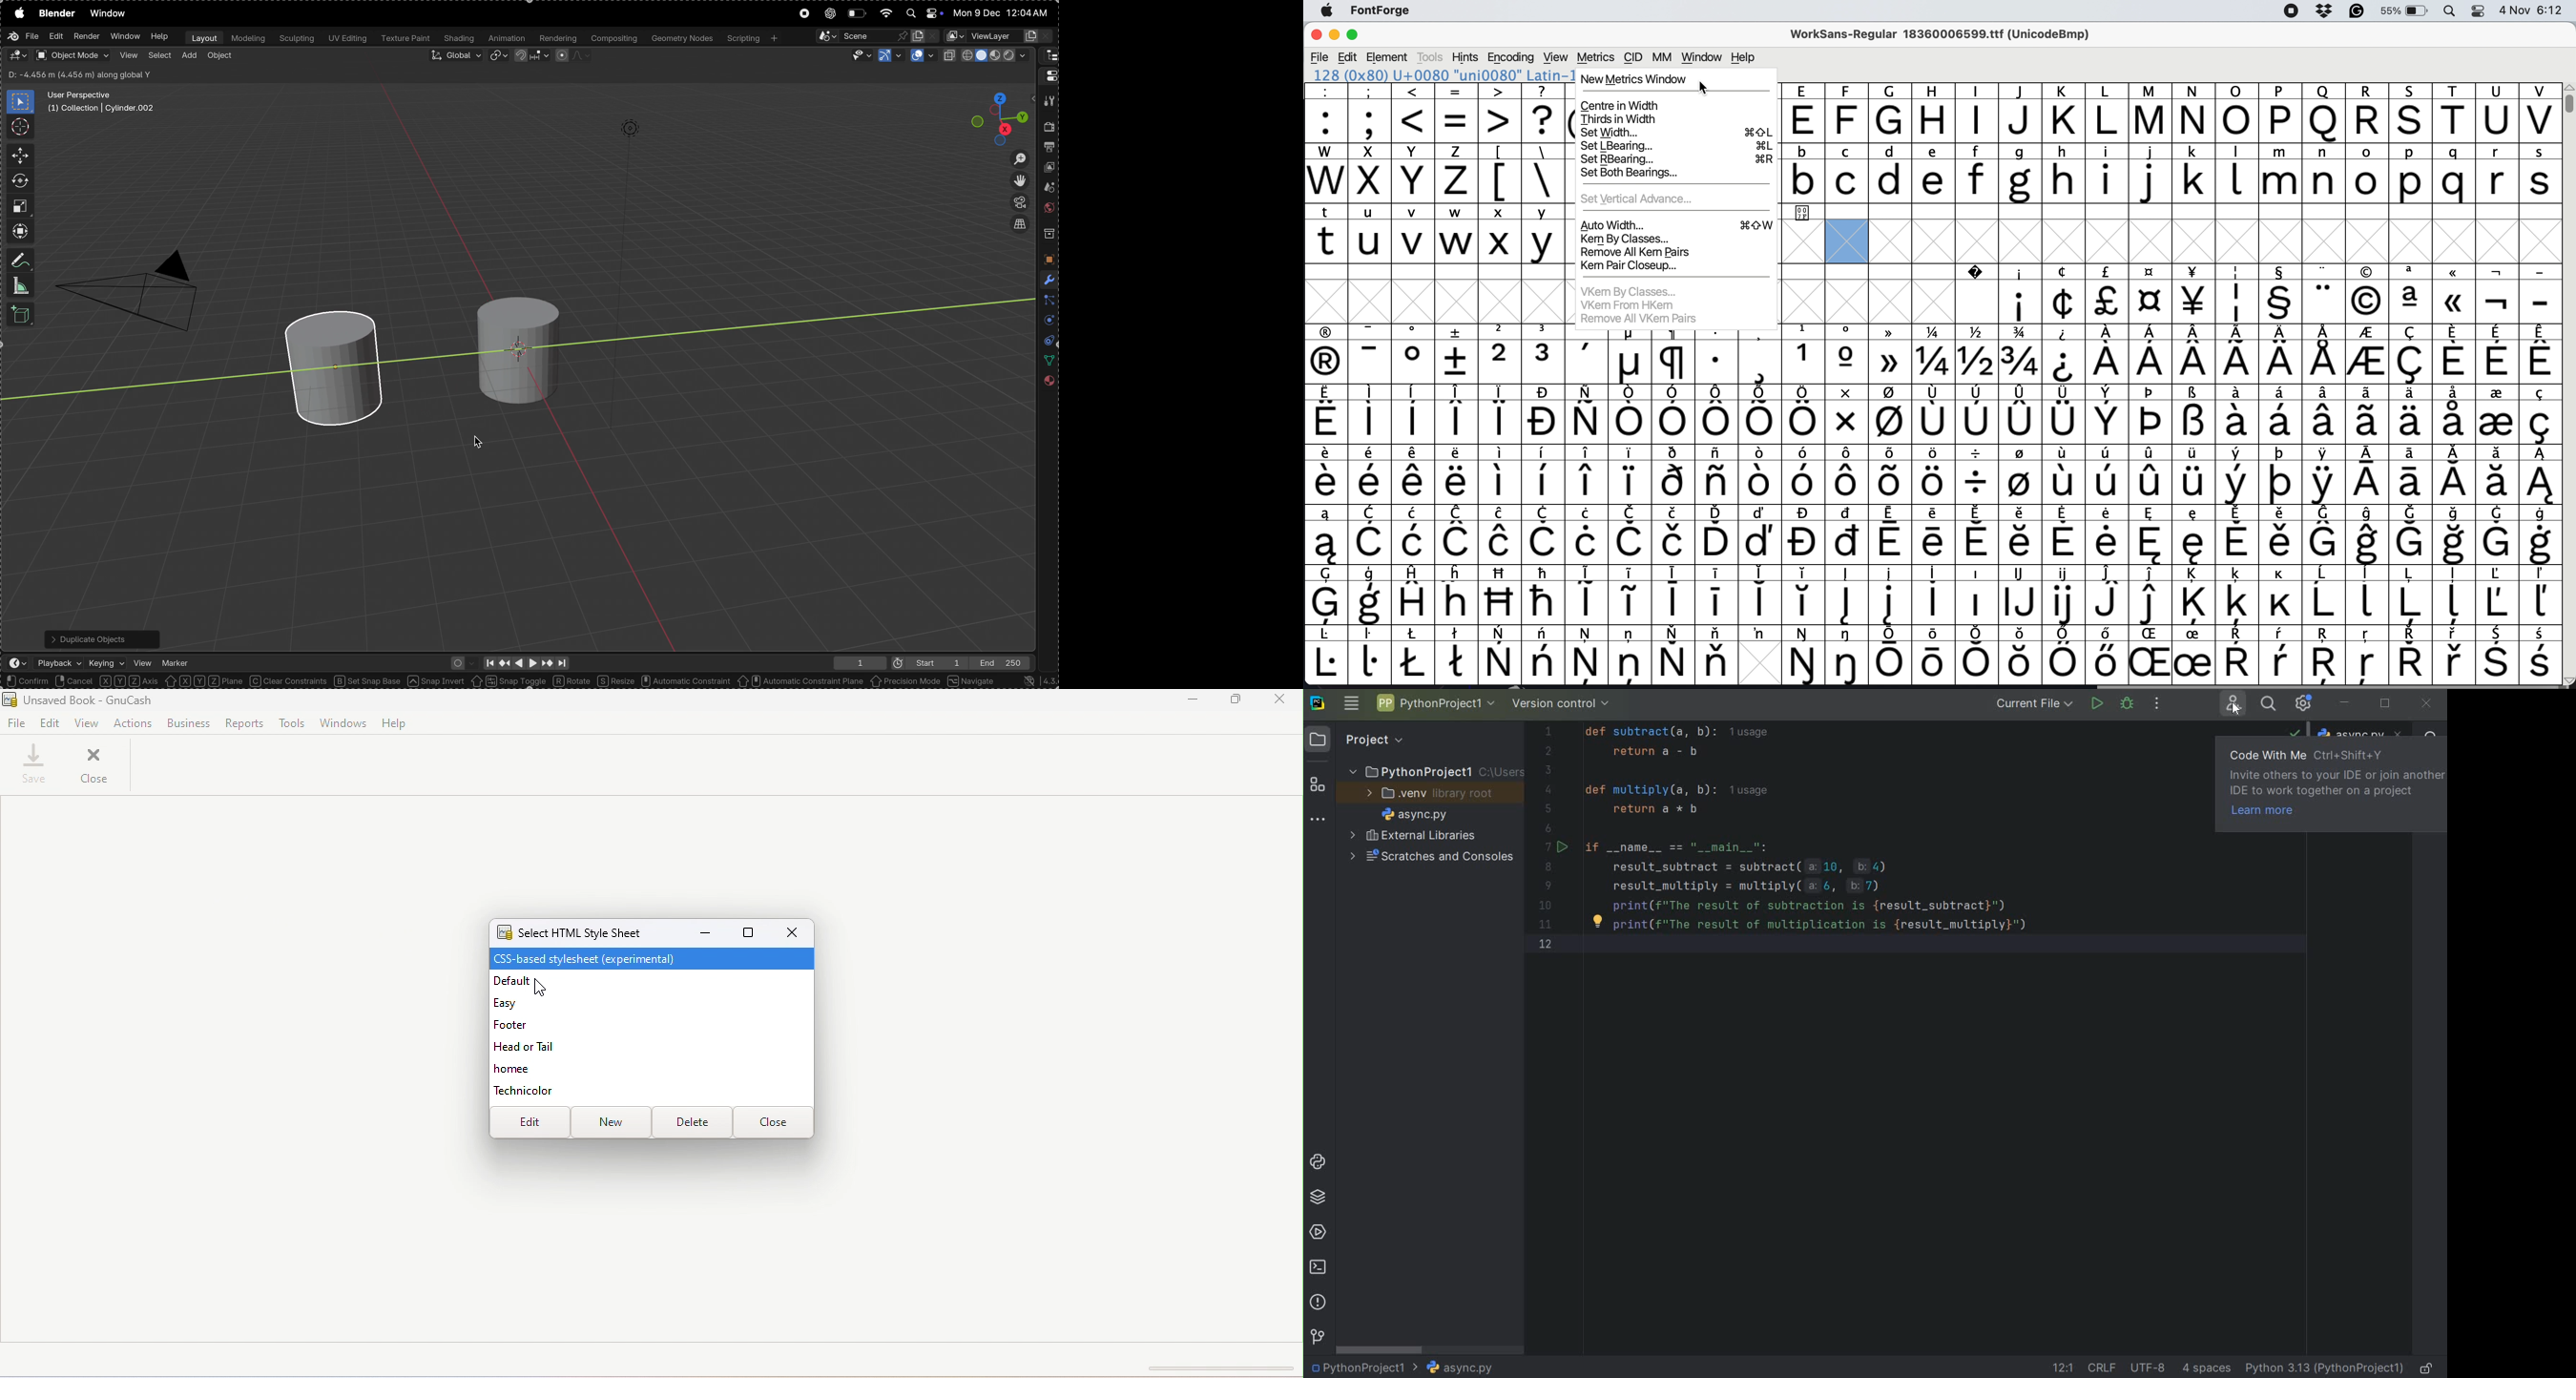 The image size is (2576, 1400). Describe the element at coordinates (1048, 384) in the screenshot. I see `material` at that location.